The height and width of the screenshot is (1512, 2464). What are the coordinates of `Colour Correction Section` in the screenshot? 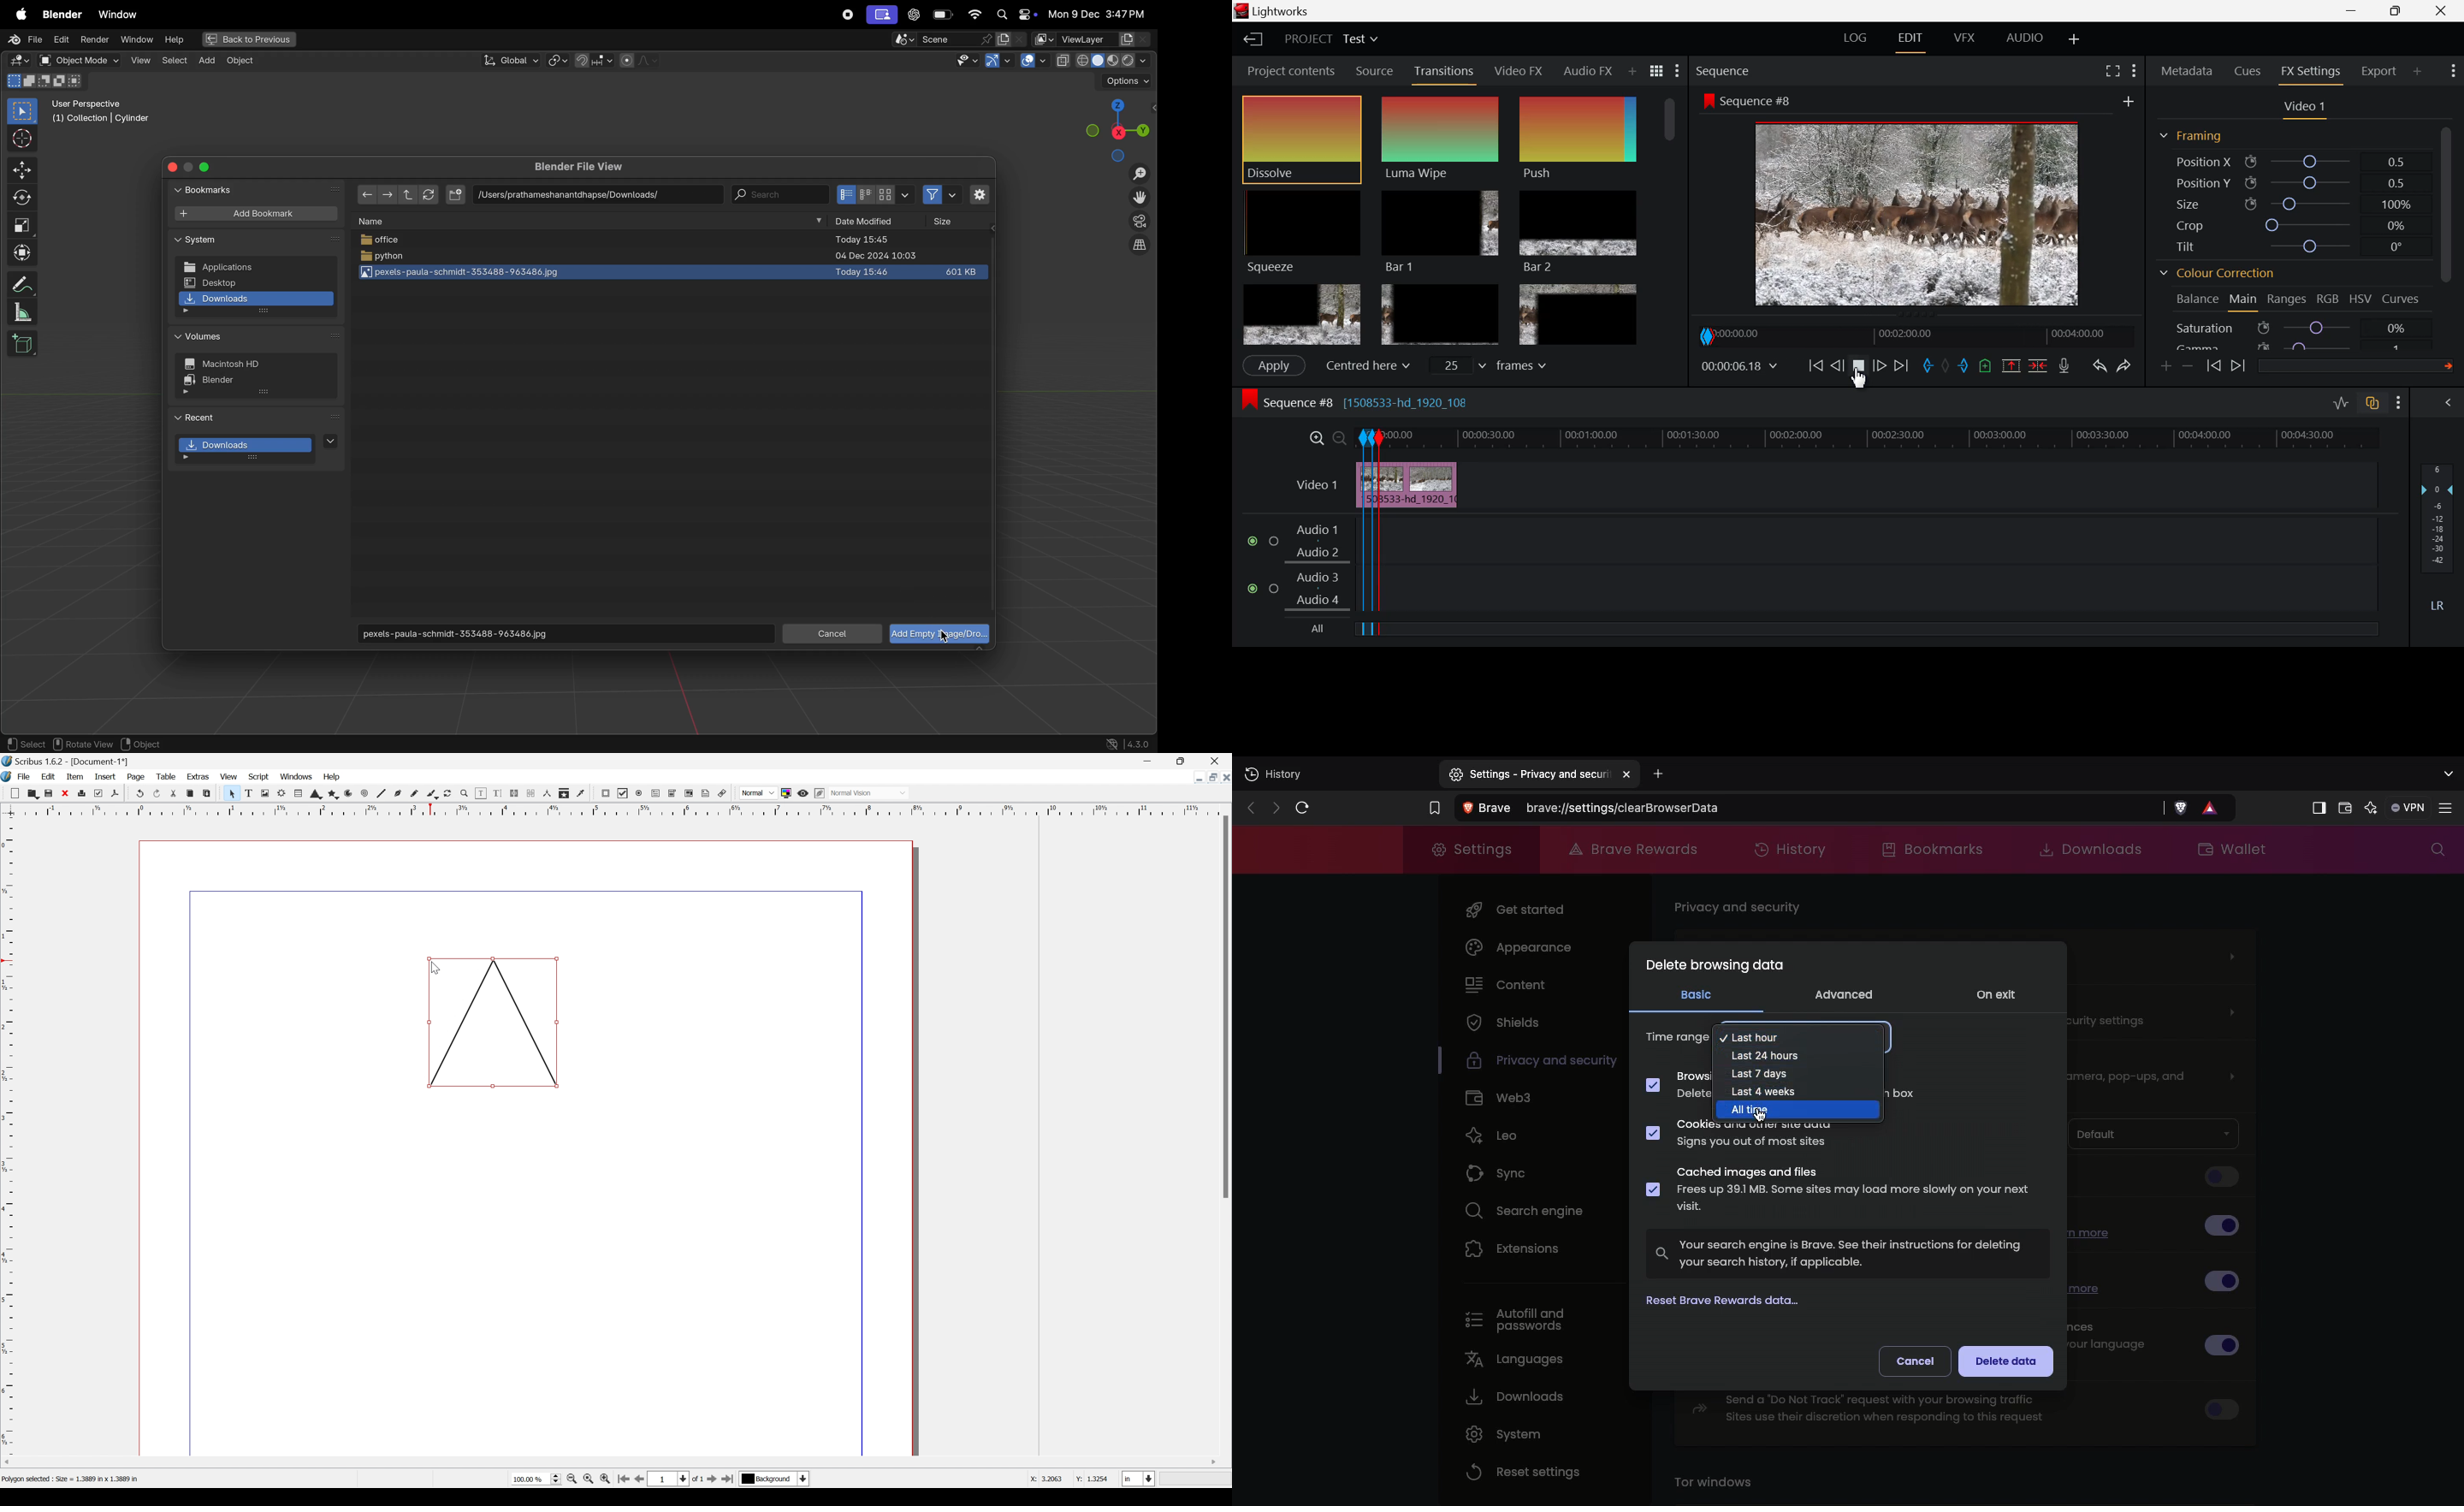 It's located at (2218, 275).